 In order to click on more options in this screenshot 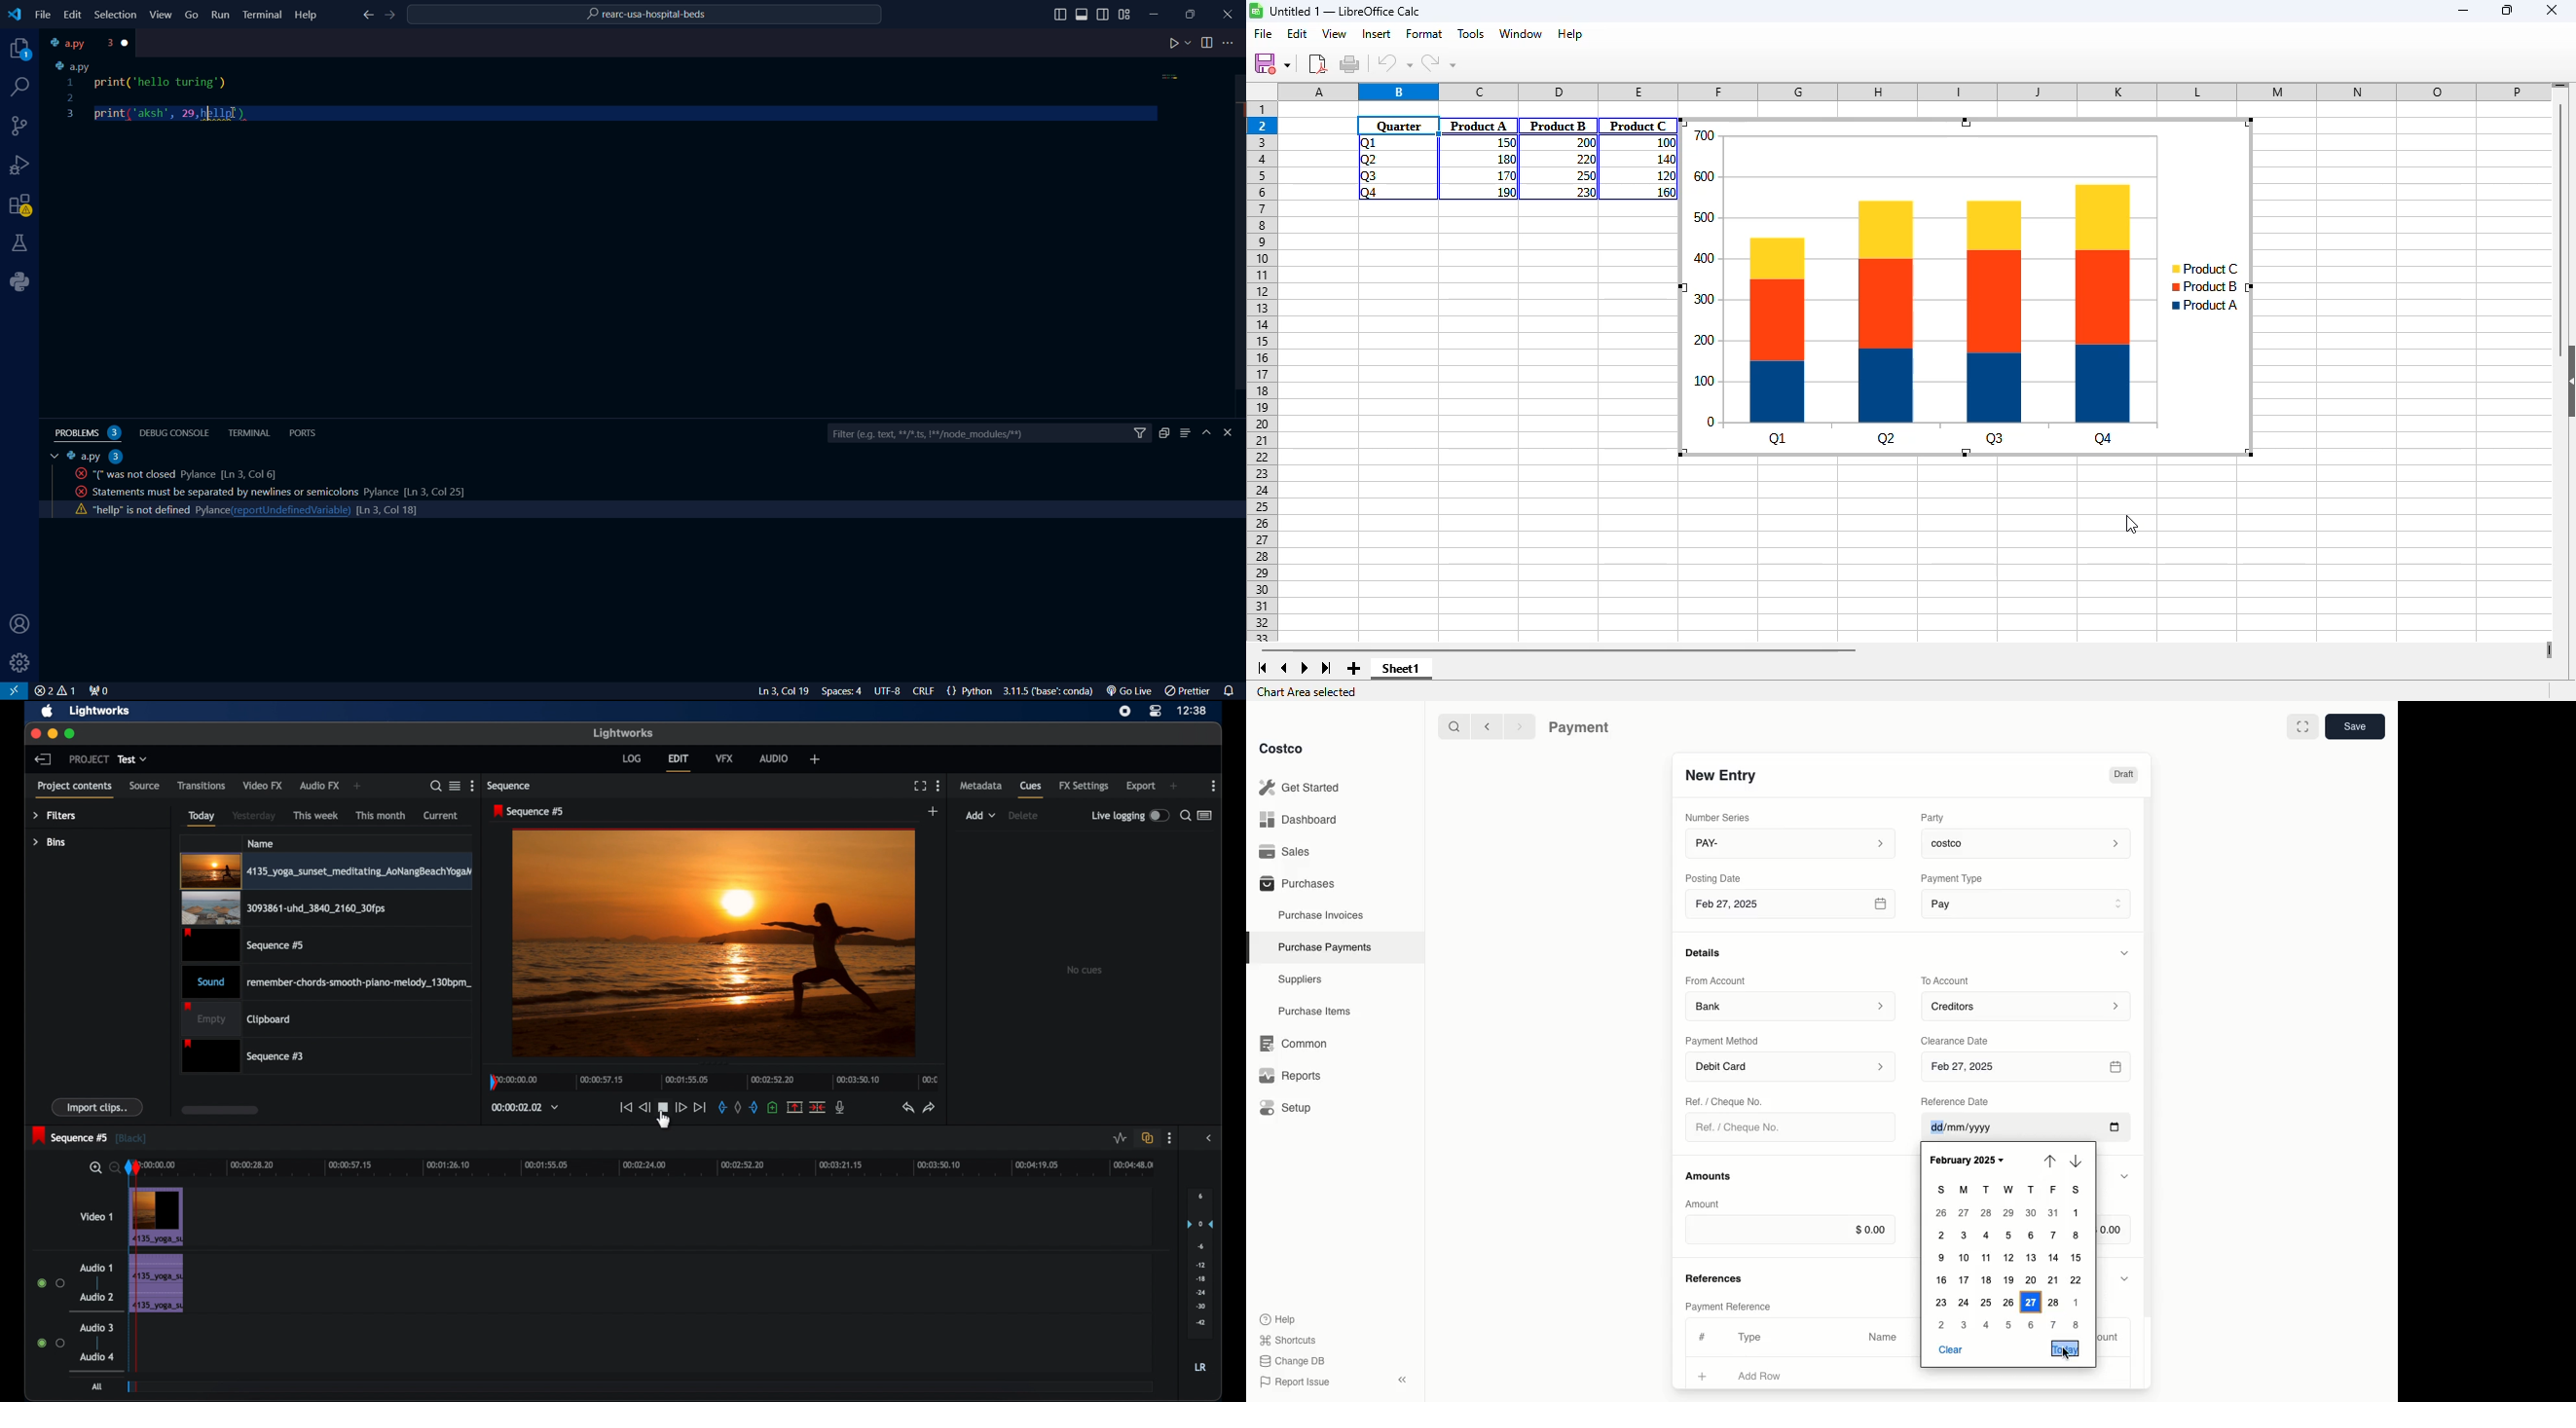, I will do `click(472, 786)`.